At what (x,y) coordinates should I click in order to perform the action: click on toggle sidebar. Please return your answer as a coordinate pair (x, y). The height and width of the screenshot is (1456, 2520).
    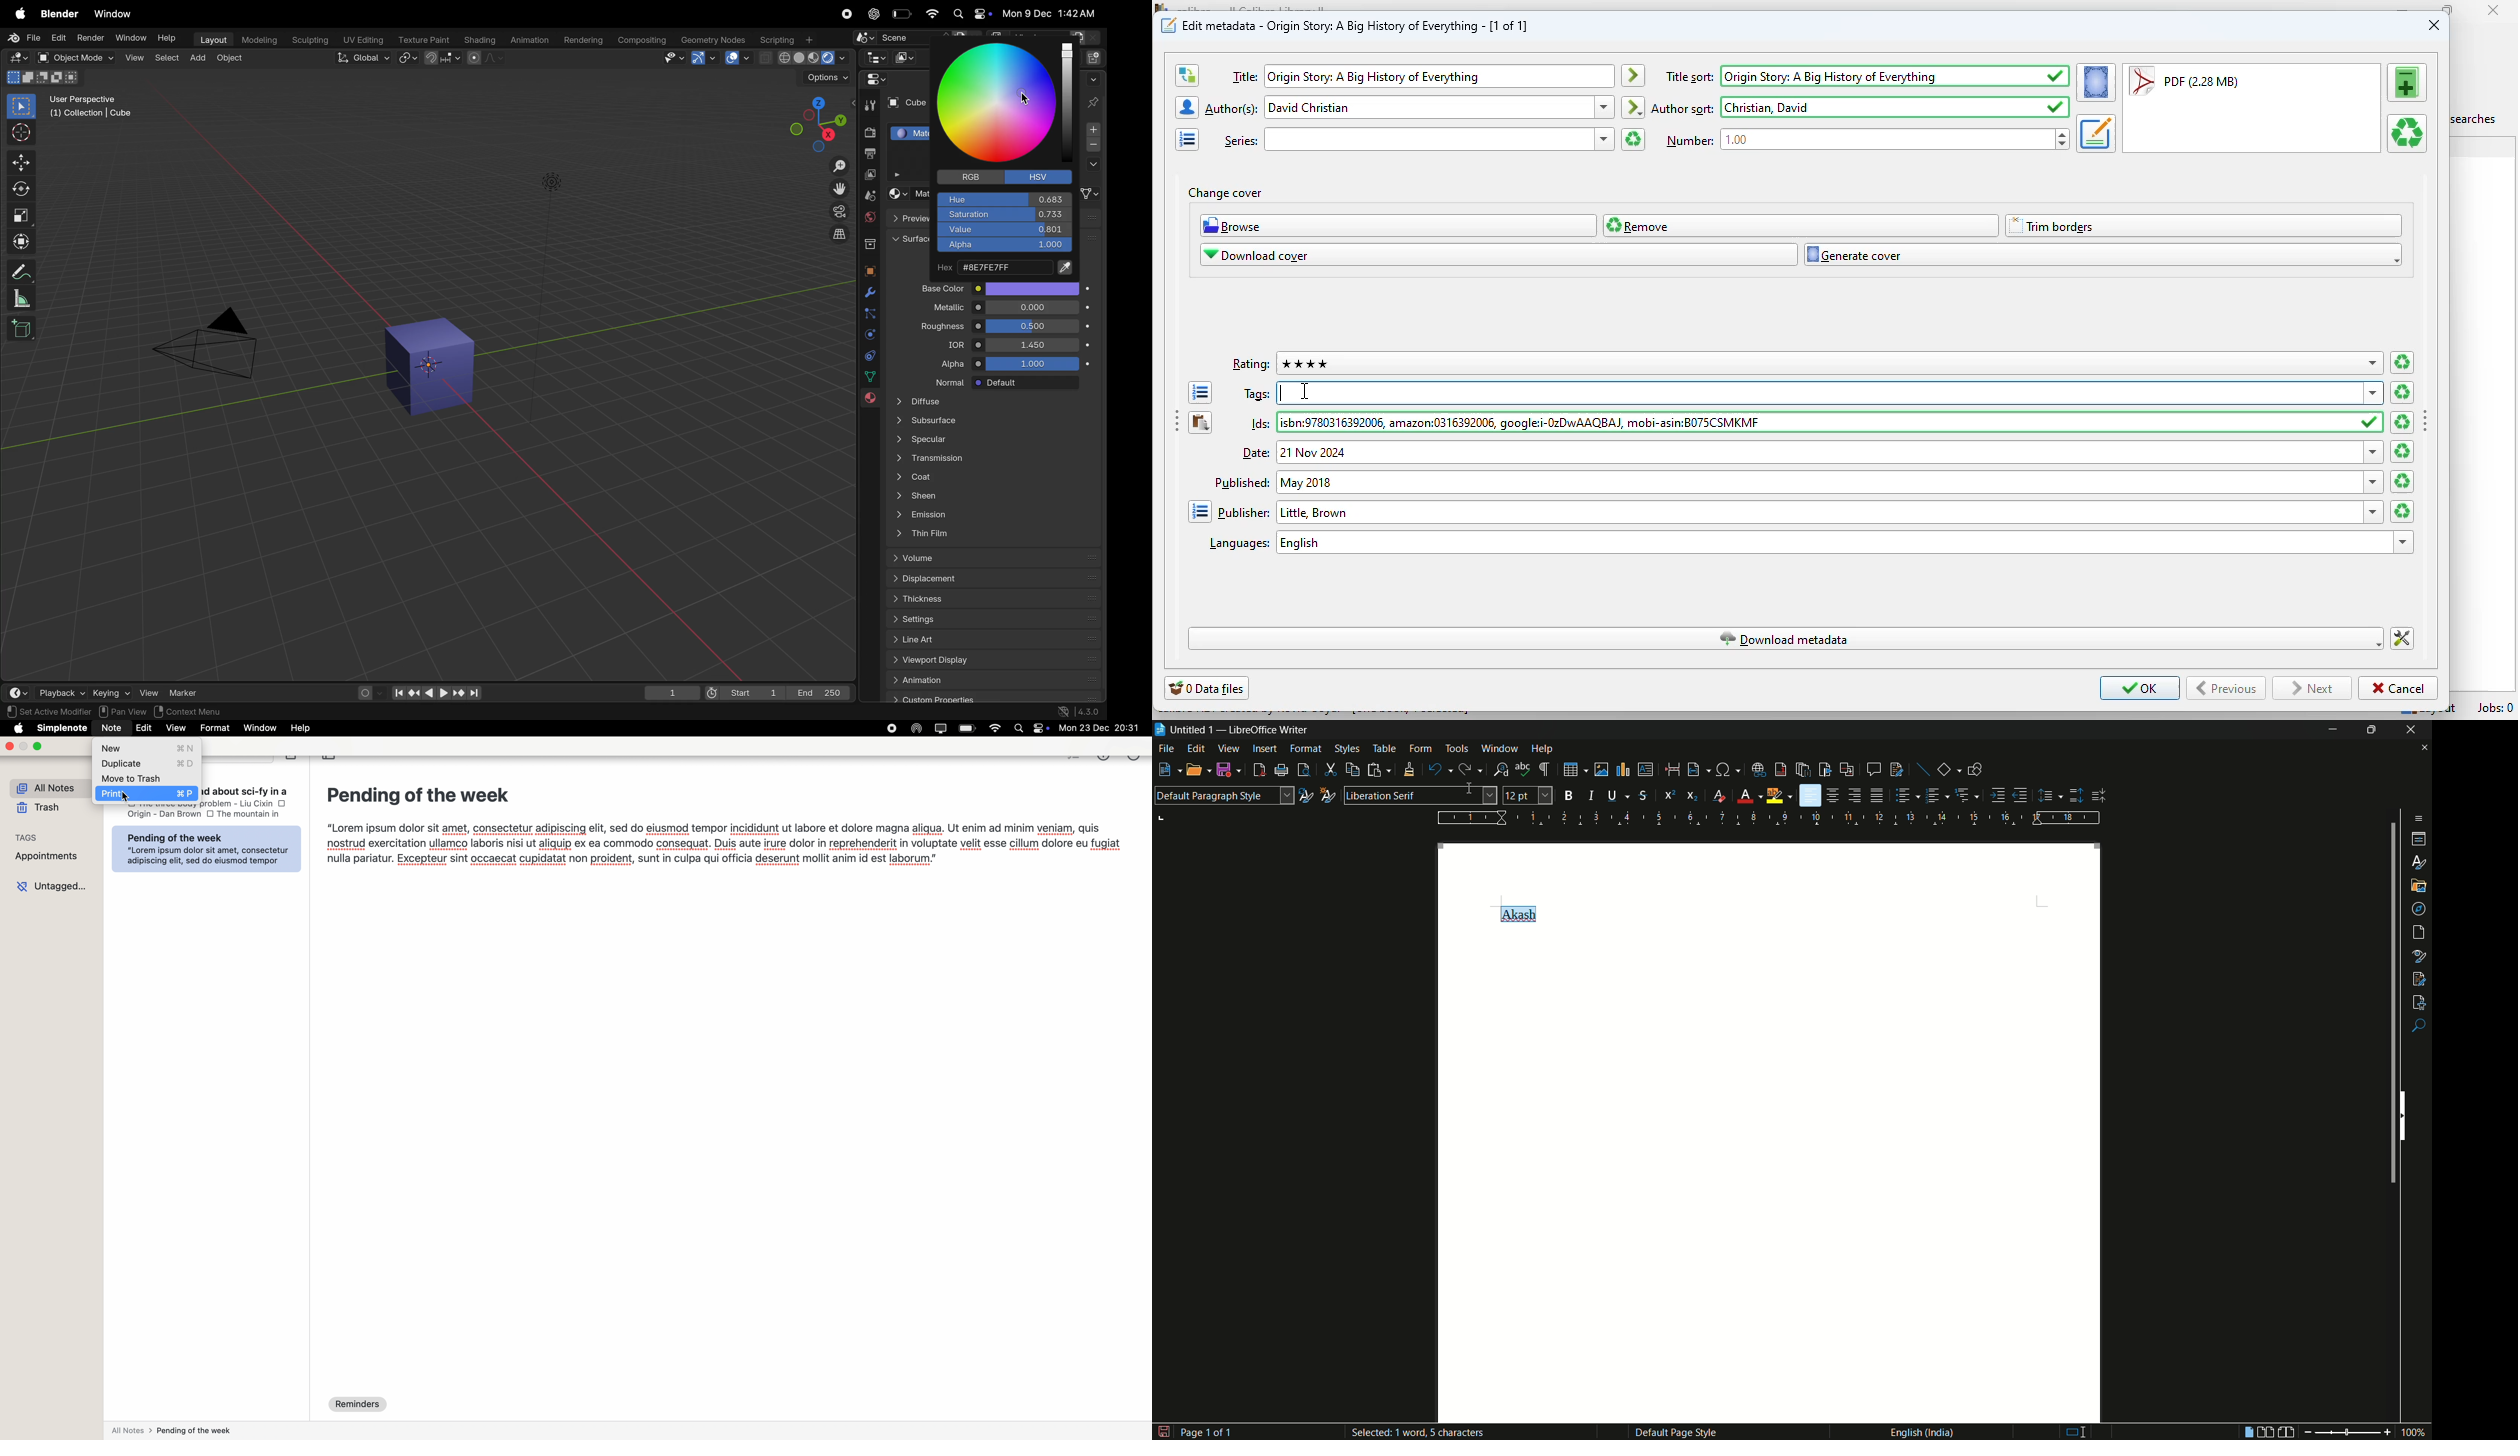
    Looking at the image, I should click on (2426, 420).